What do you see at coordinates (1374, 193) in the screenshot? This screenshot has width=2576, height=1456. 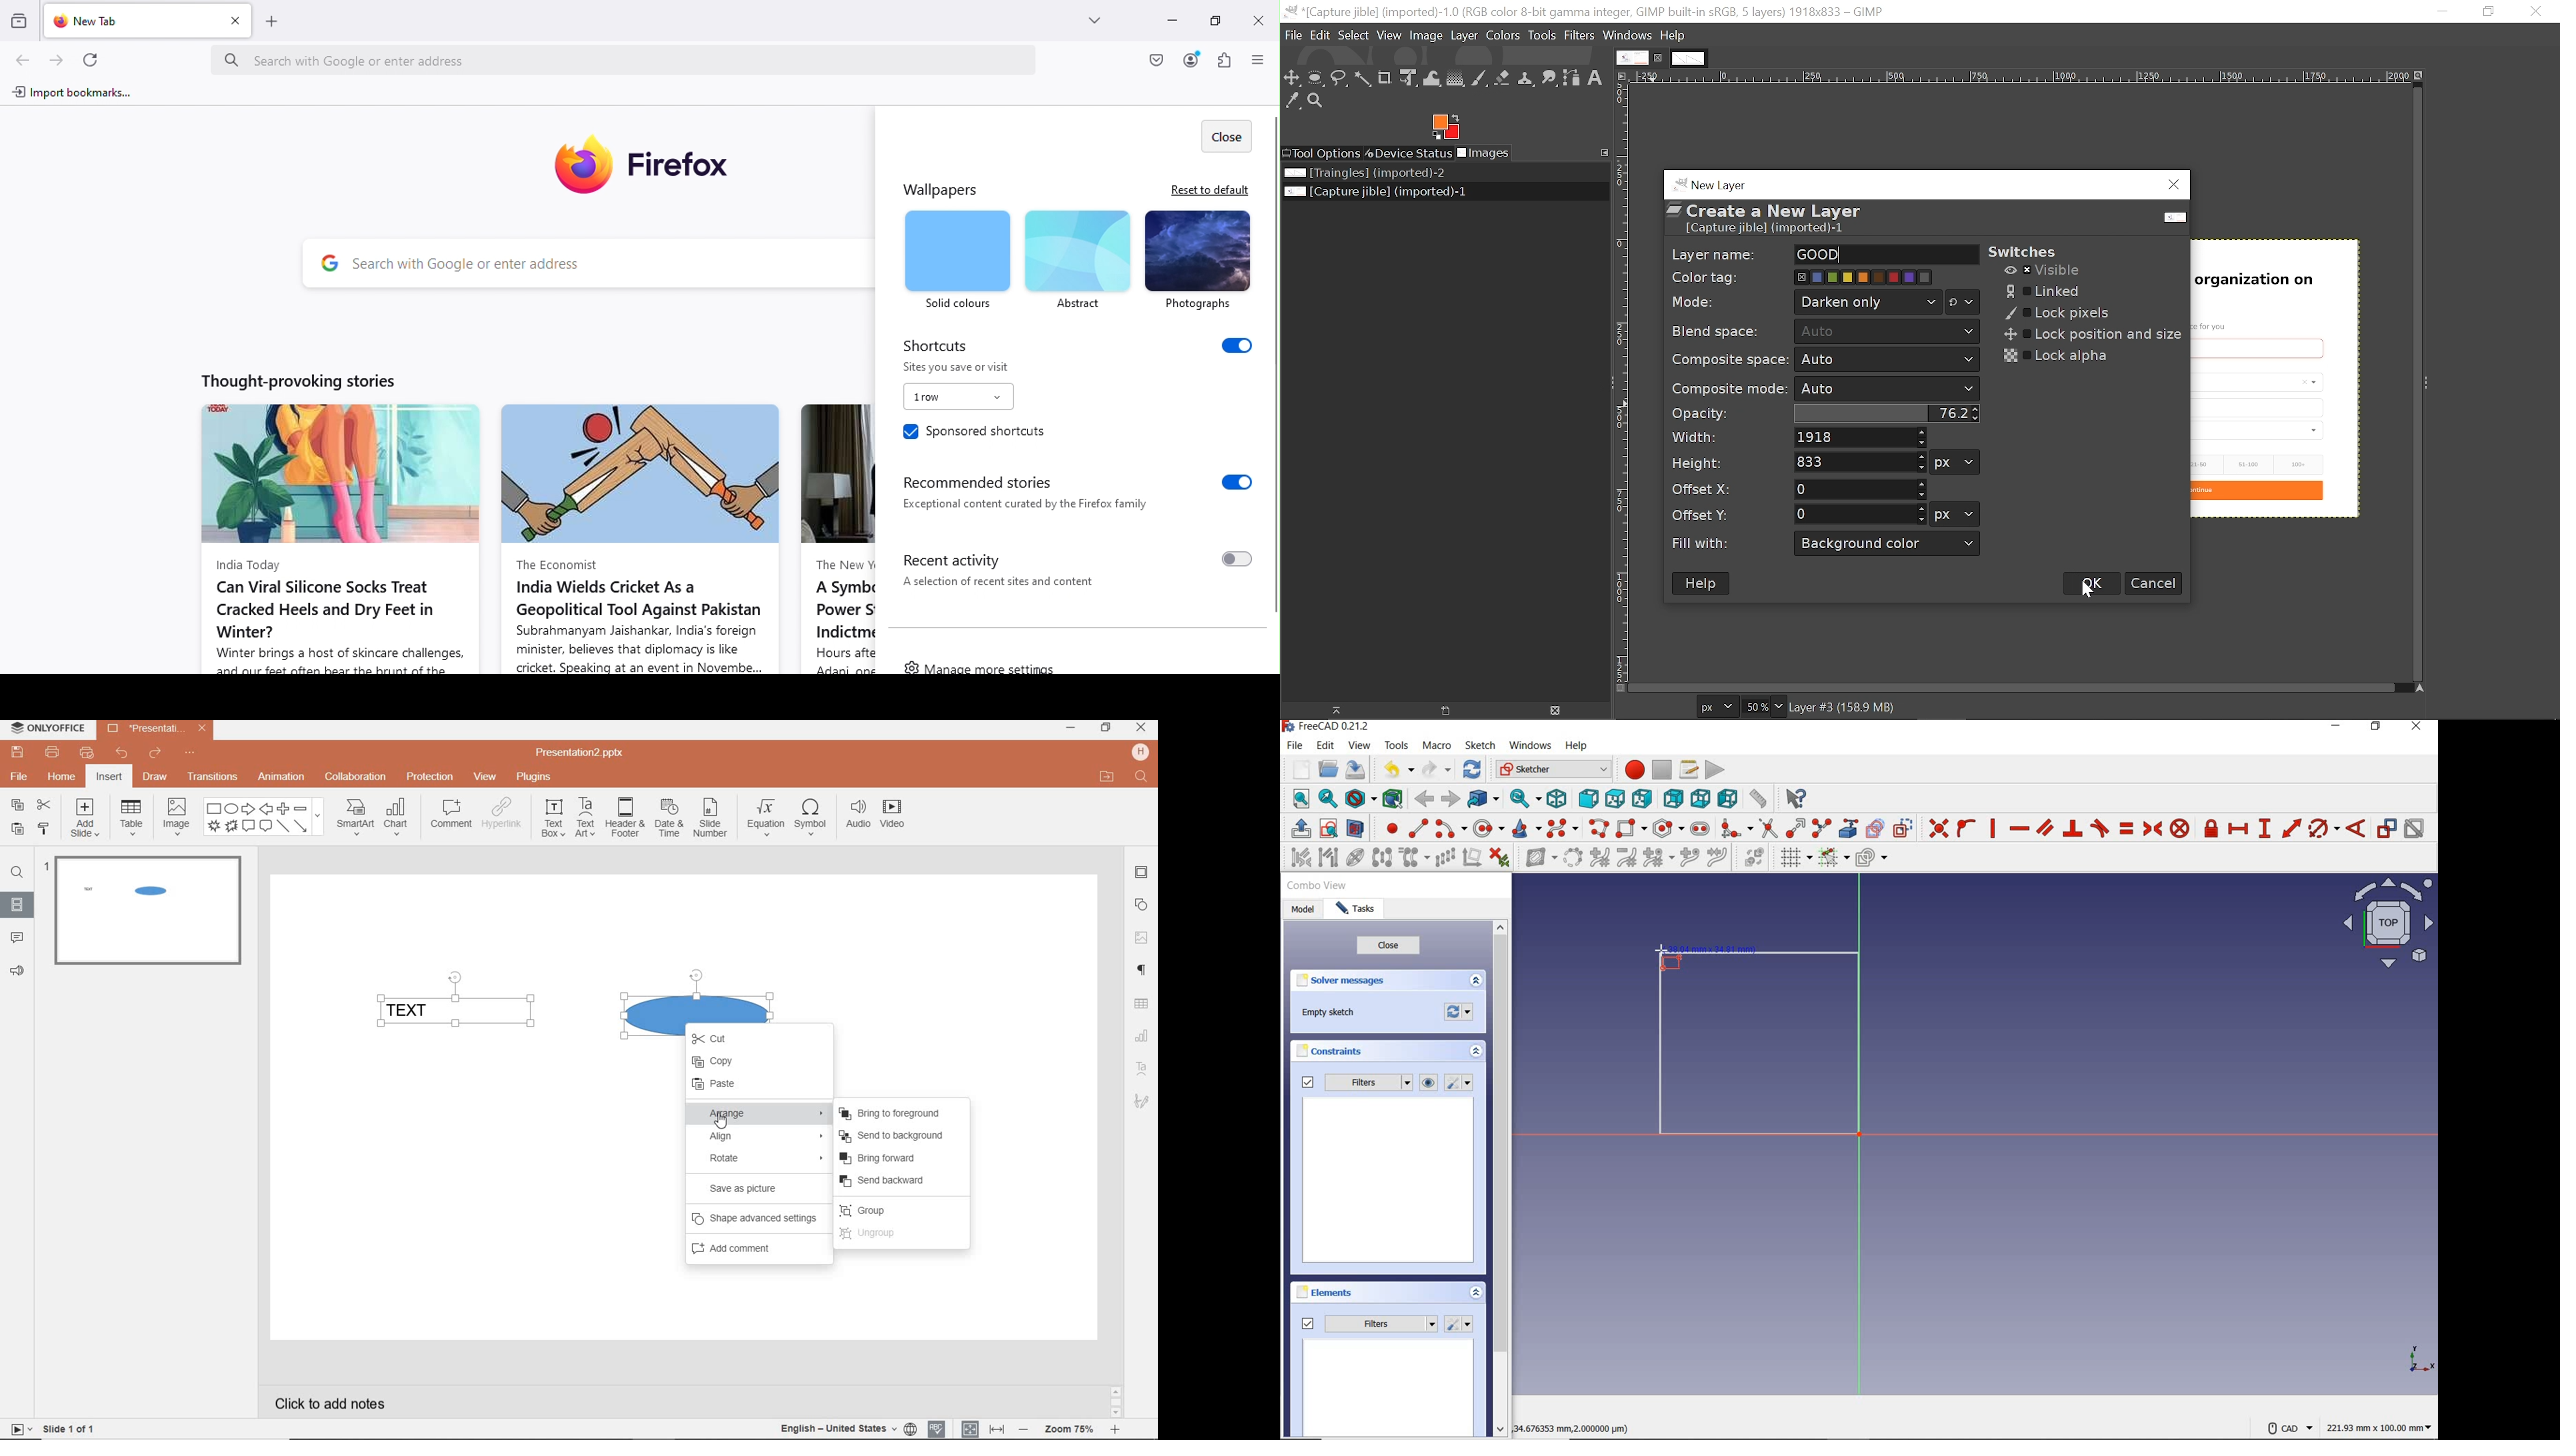 I see `Current image file` at bounding box center [1374, 193].